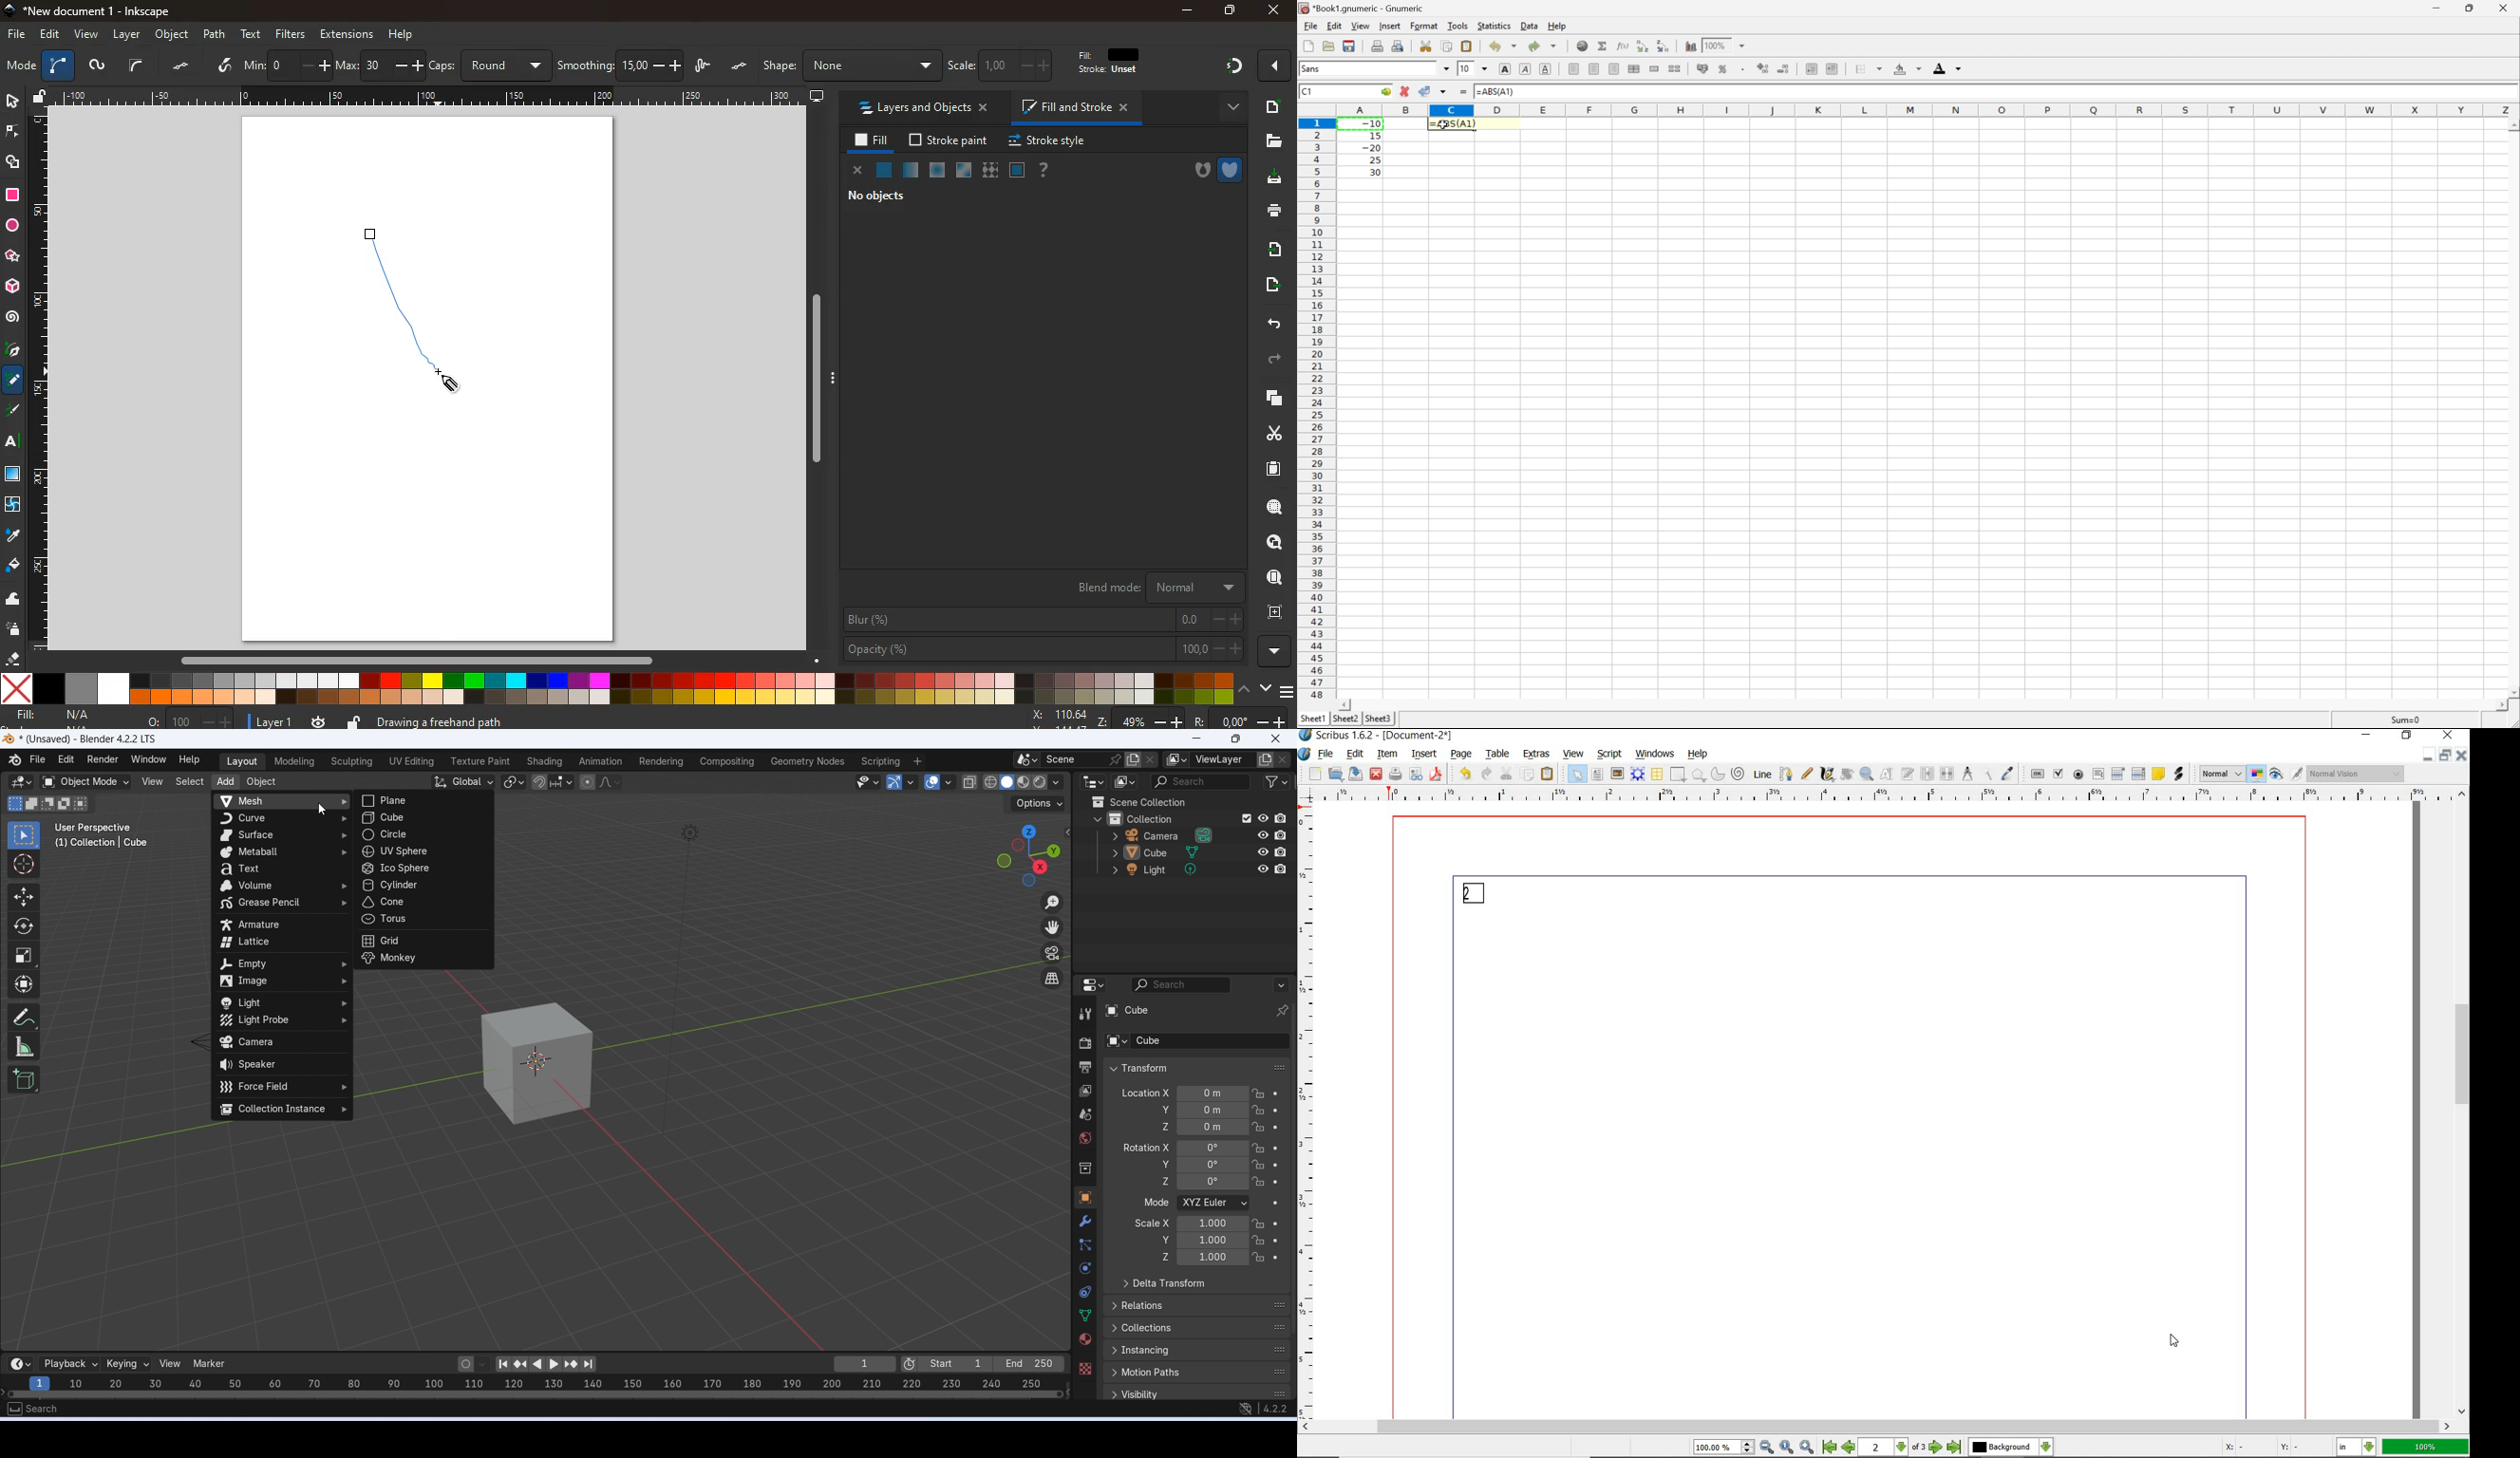  What do you see at coordinates (12, 536) in the screenshot?
I see `drop` at bounding box center [12, 536].